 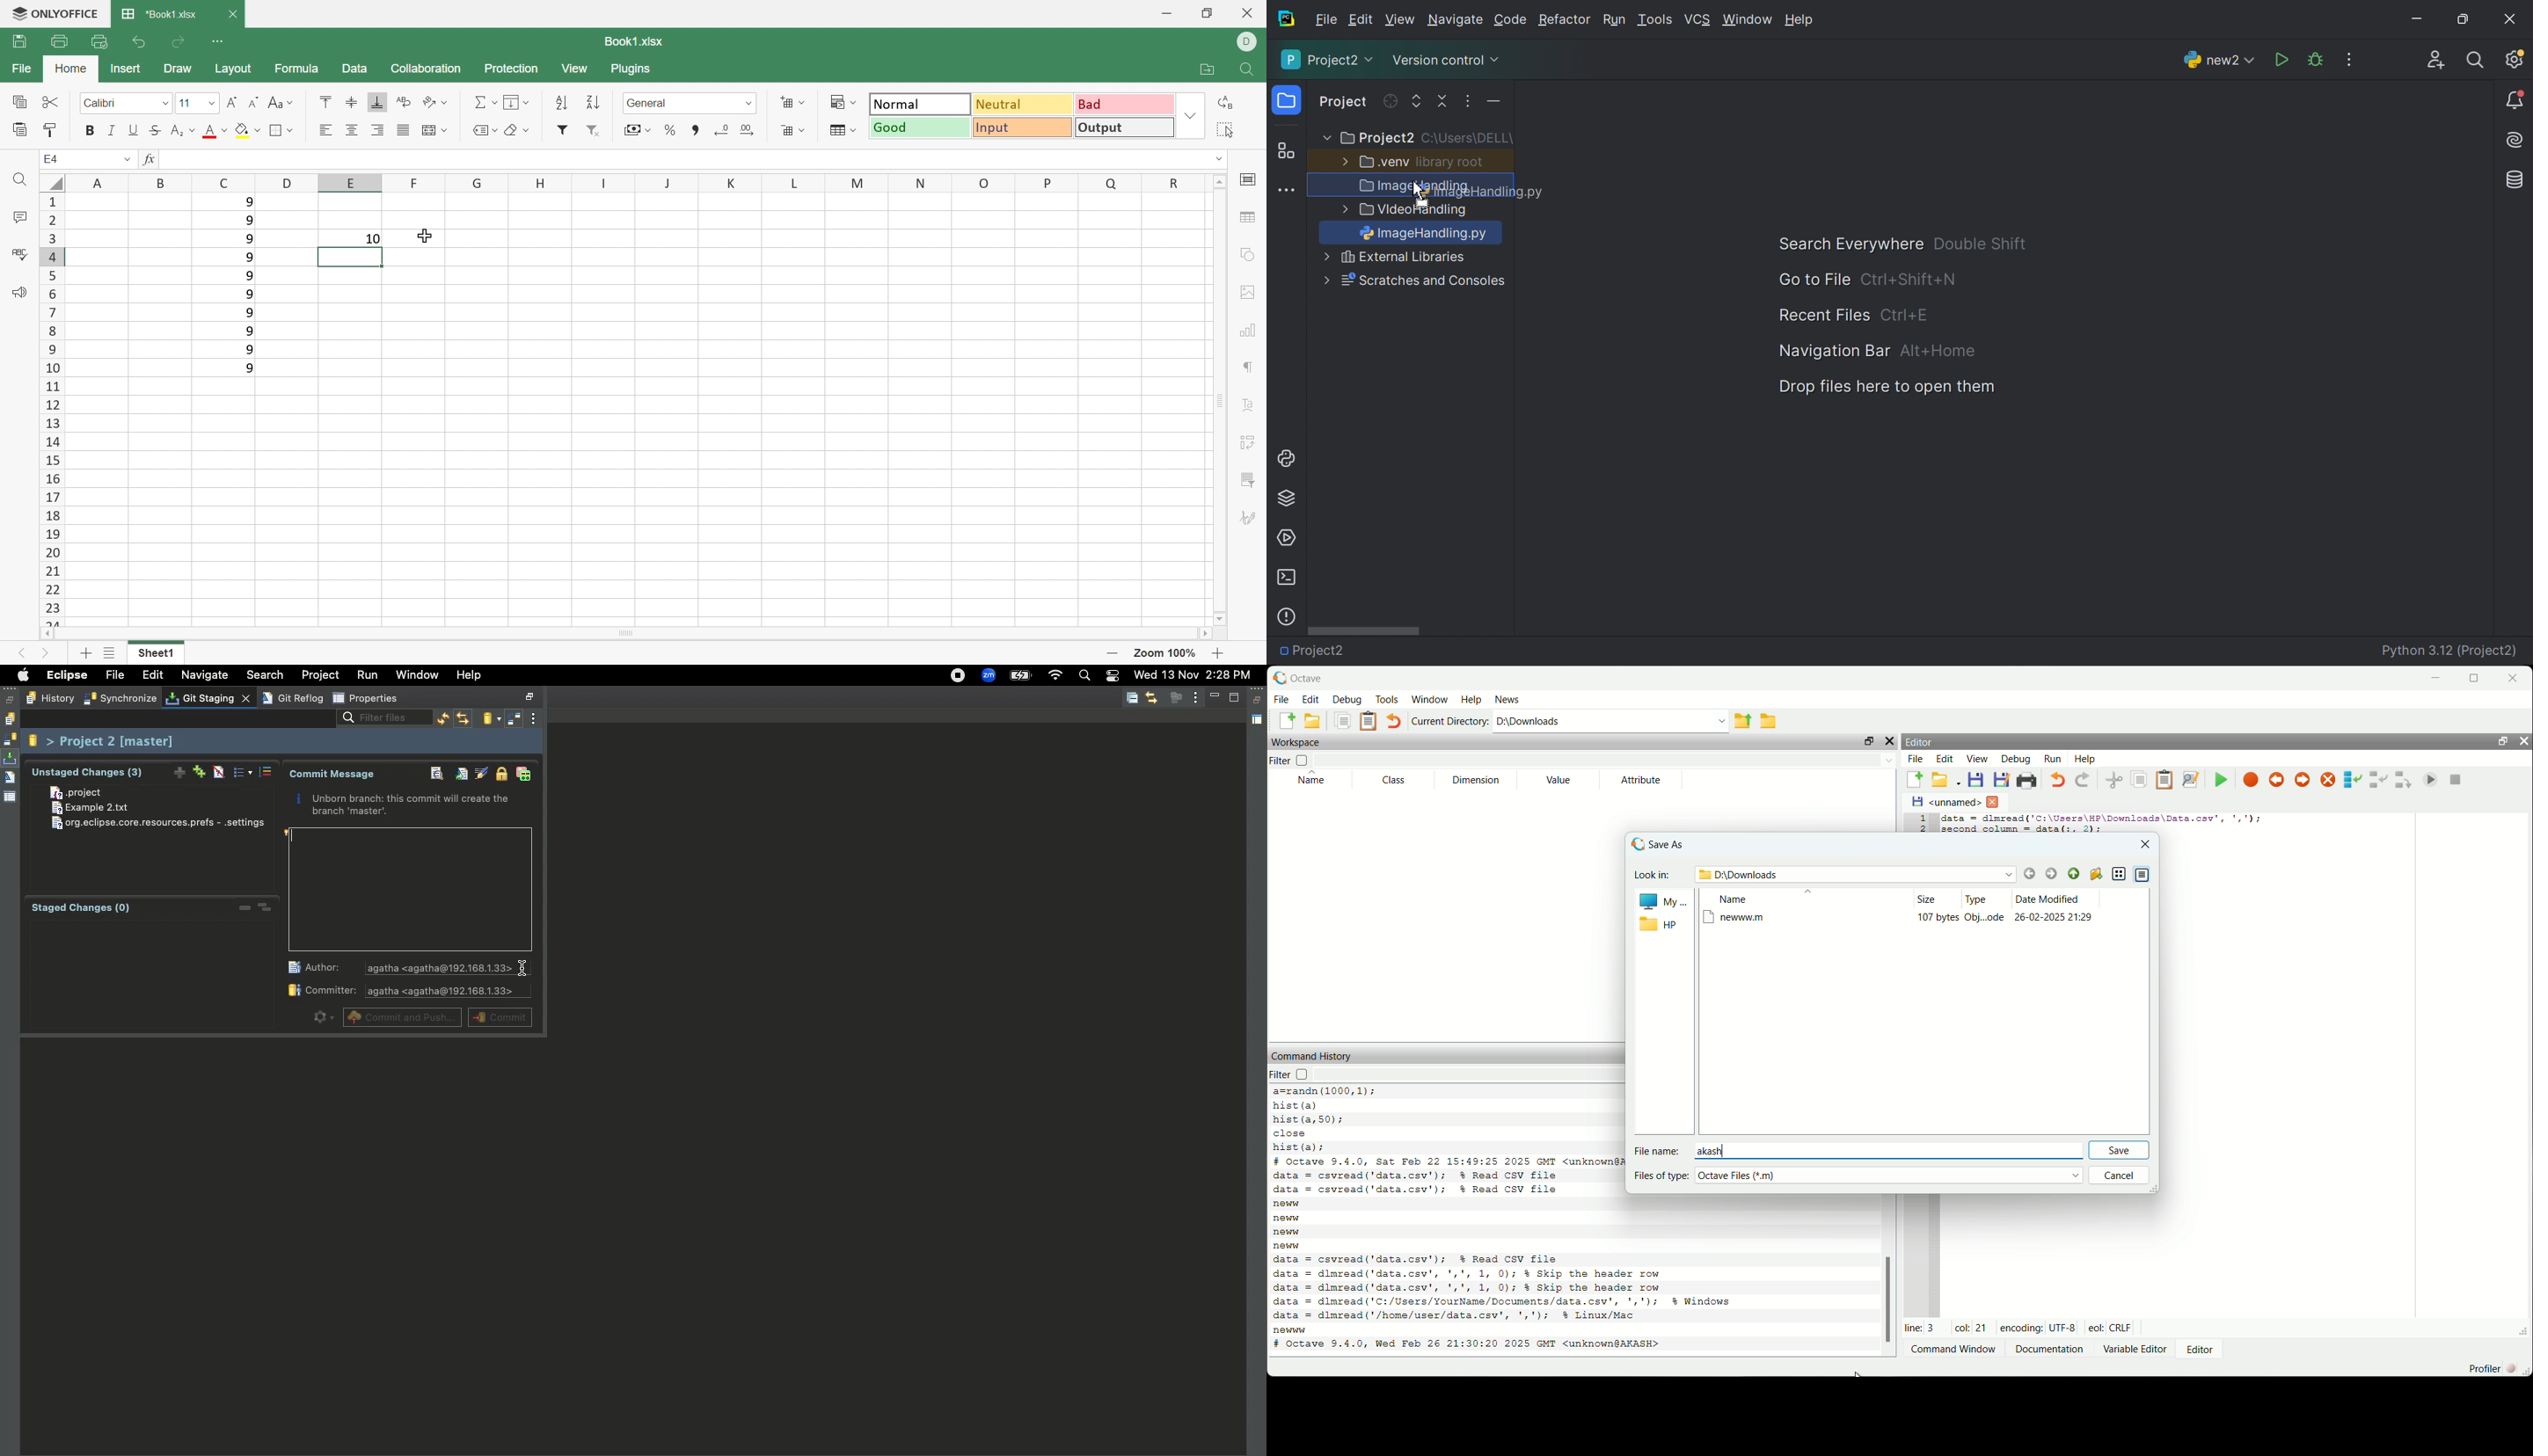 I want to click on table settings, so click(x=1250, y=216).